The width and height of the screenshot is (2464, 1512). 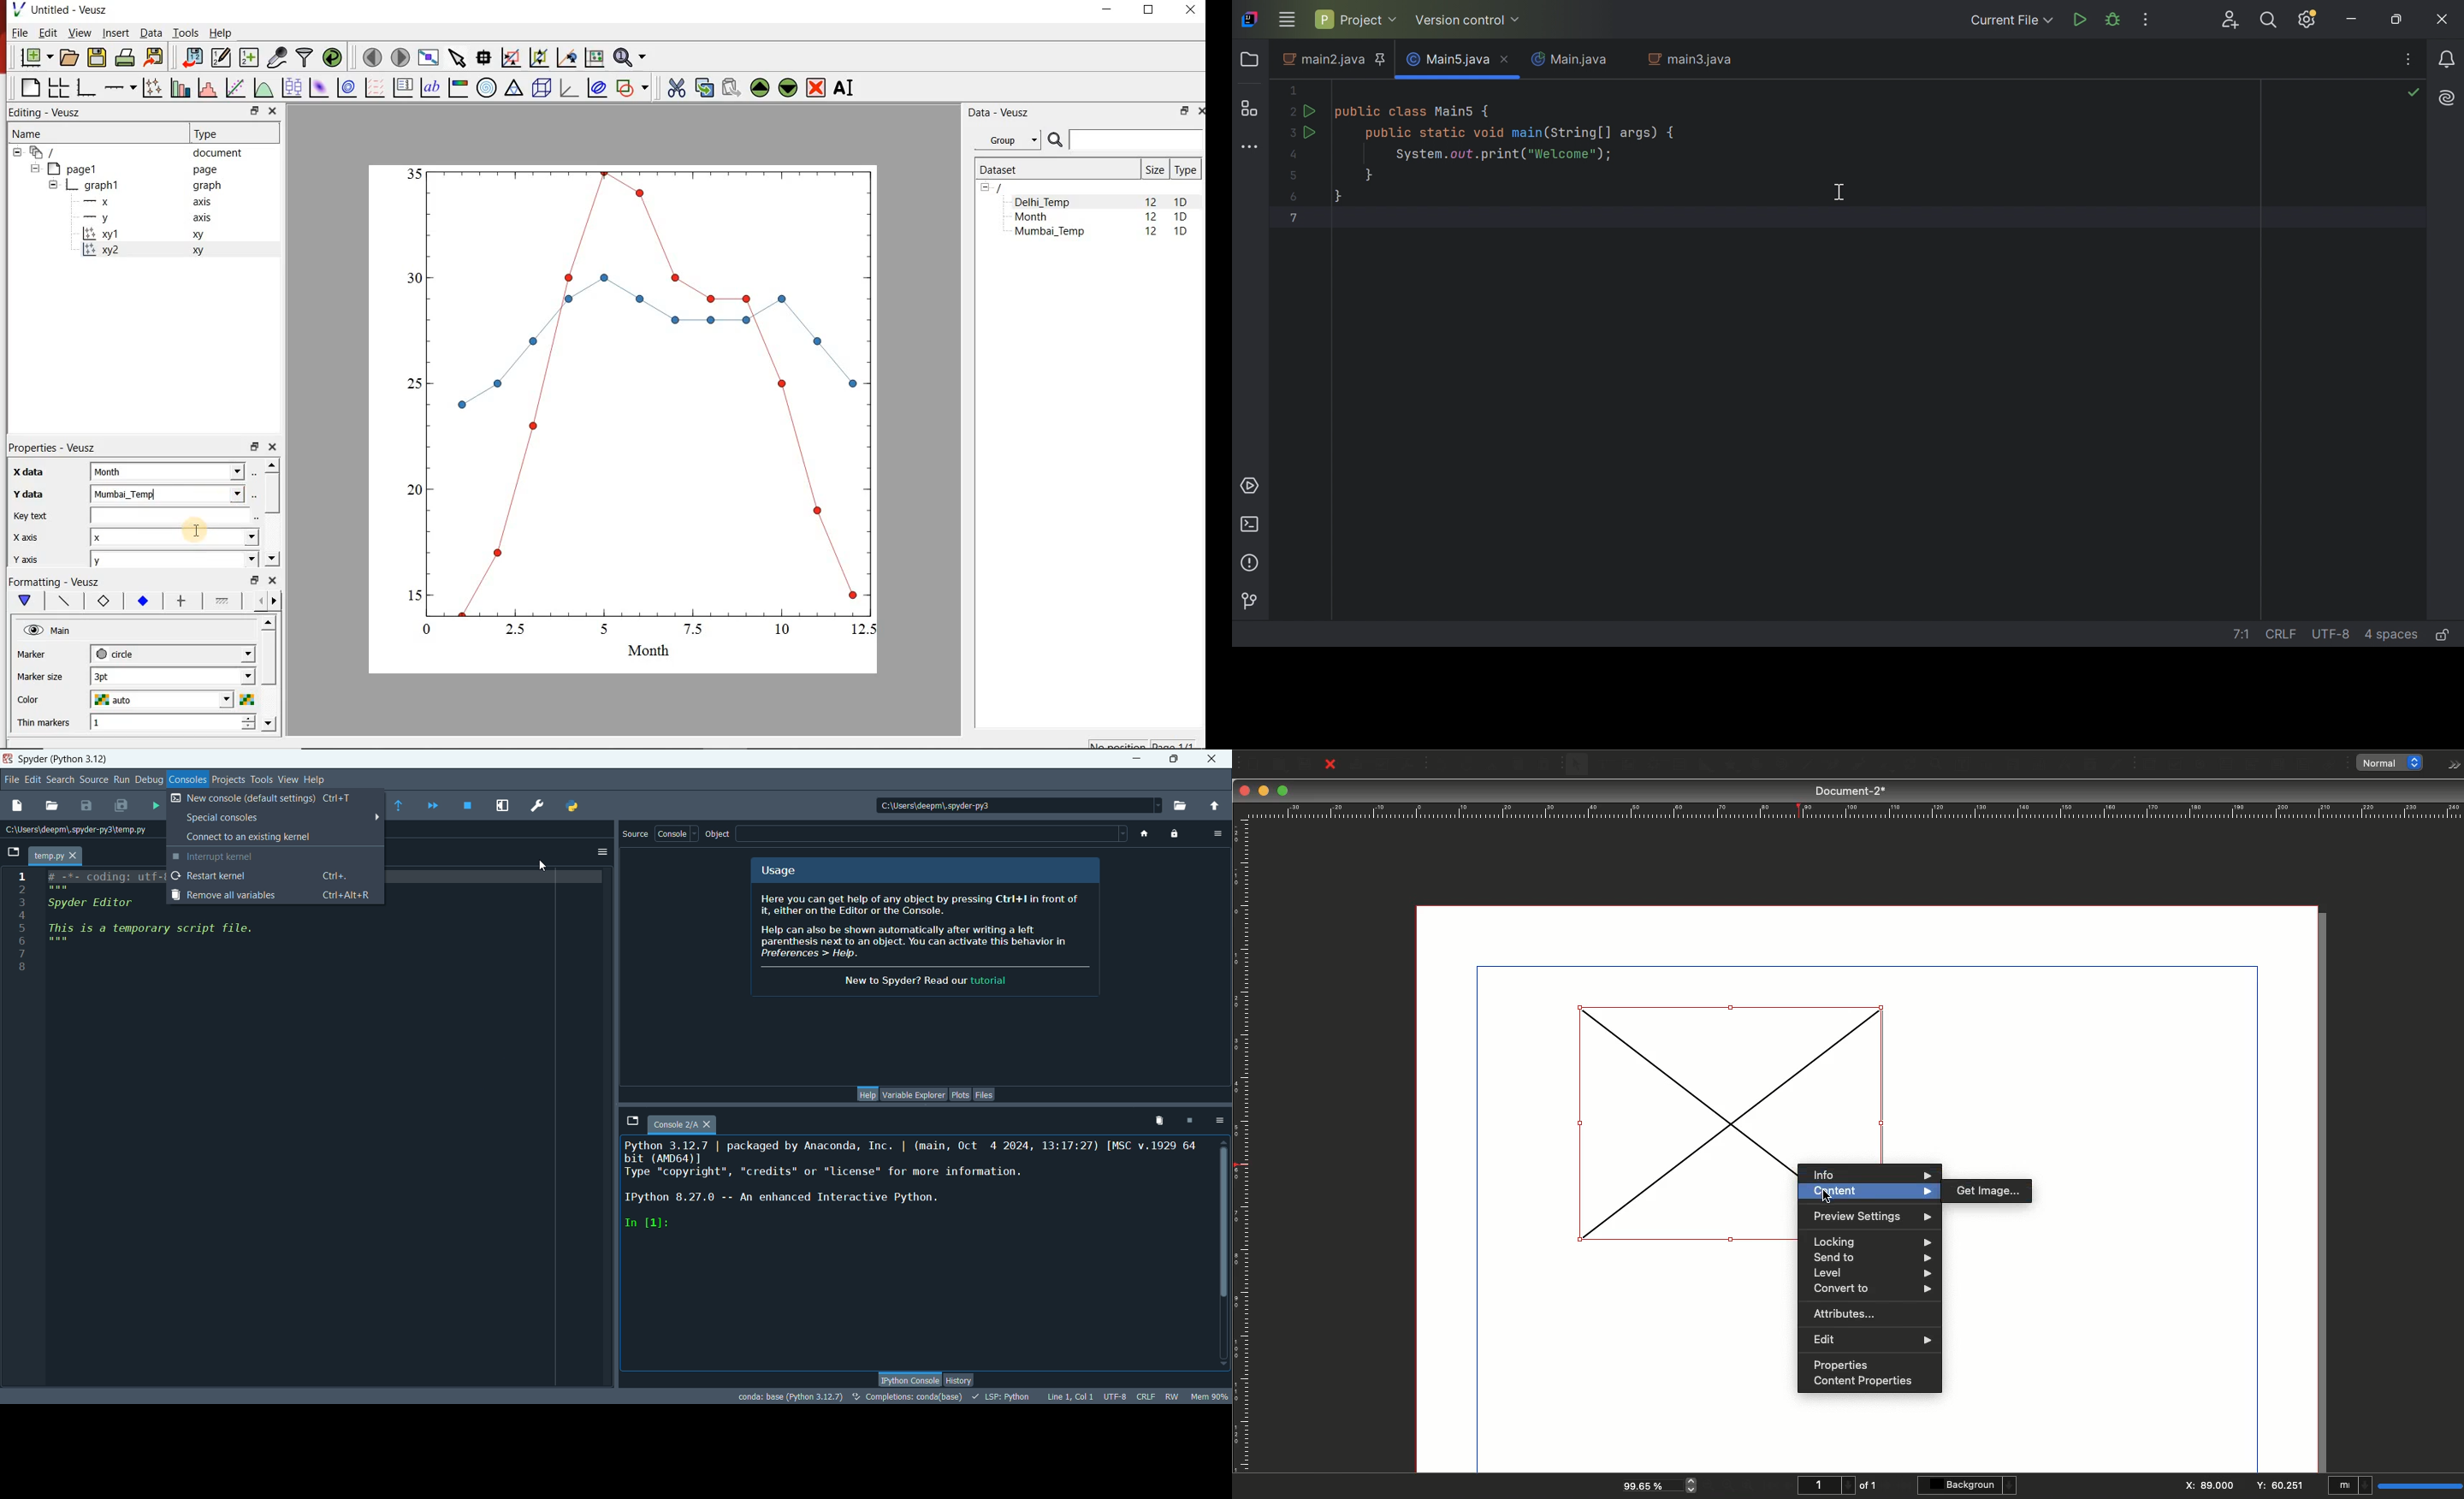 What do you see at coordinates (1972, 765) in the screenshot?
I see `Edit text with story editor` at bounding box center [1972, 765].